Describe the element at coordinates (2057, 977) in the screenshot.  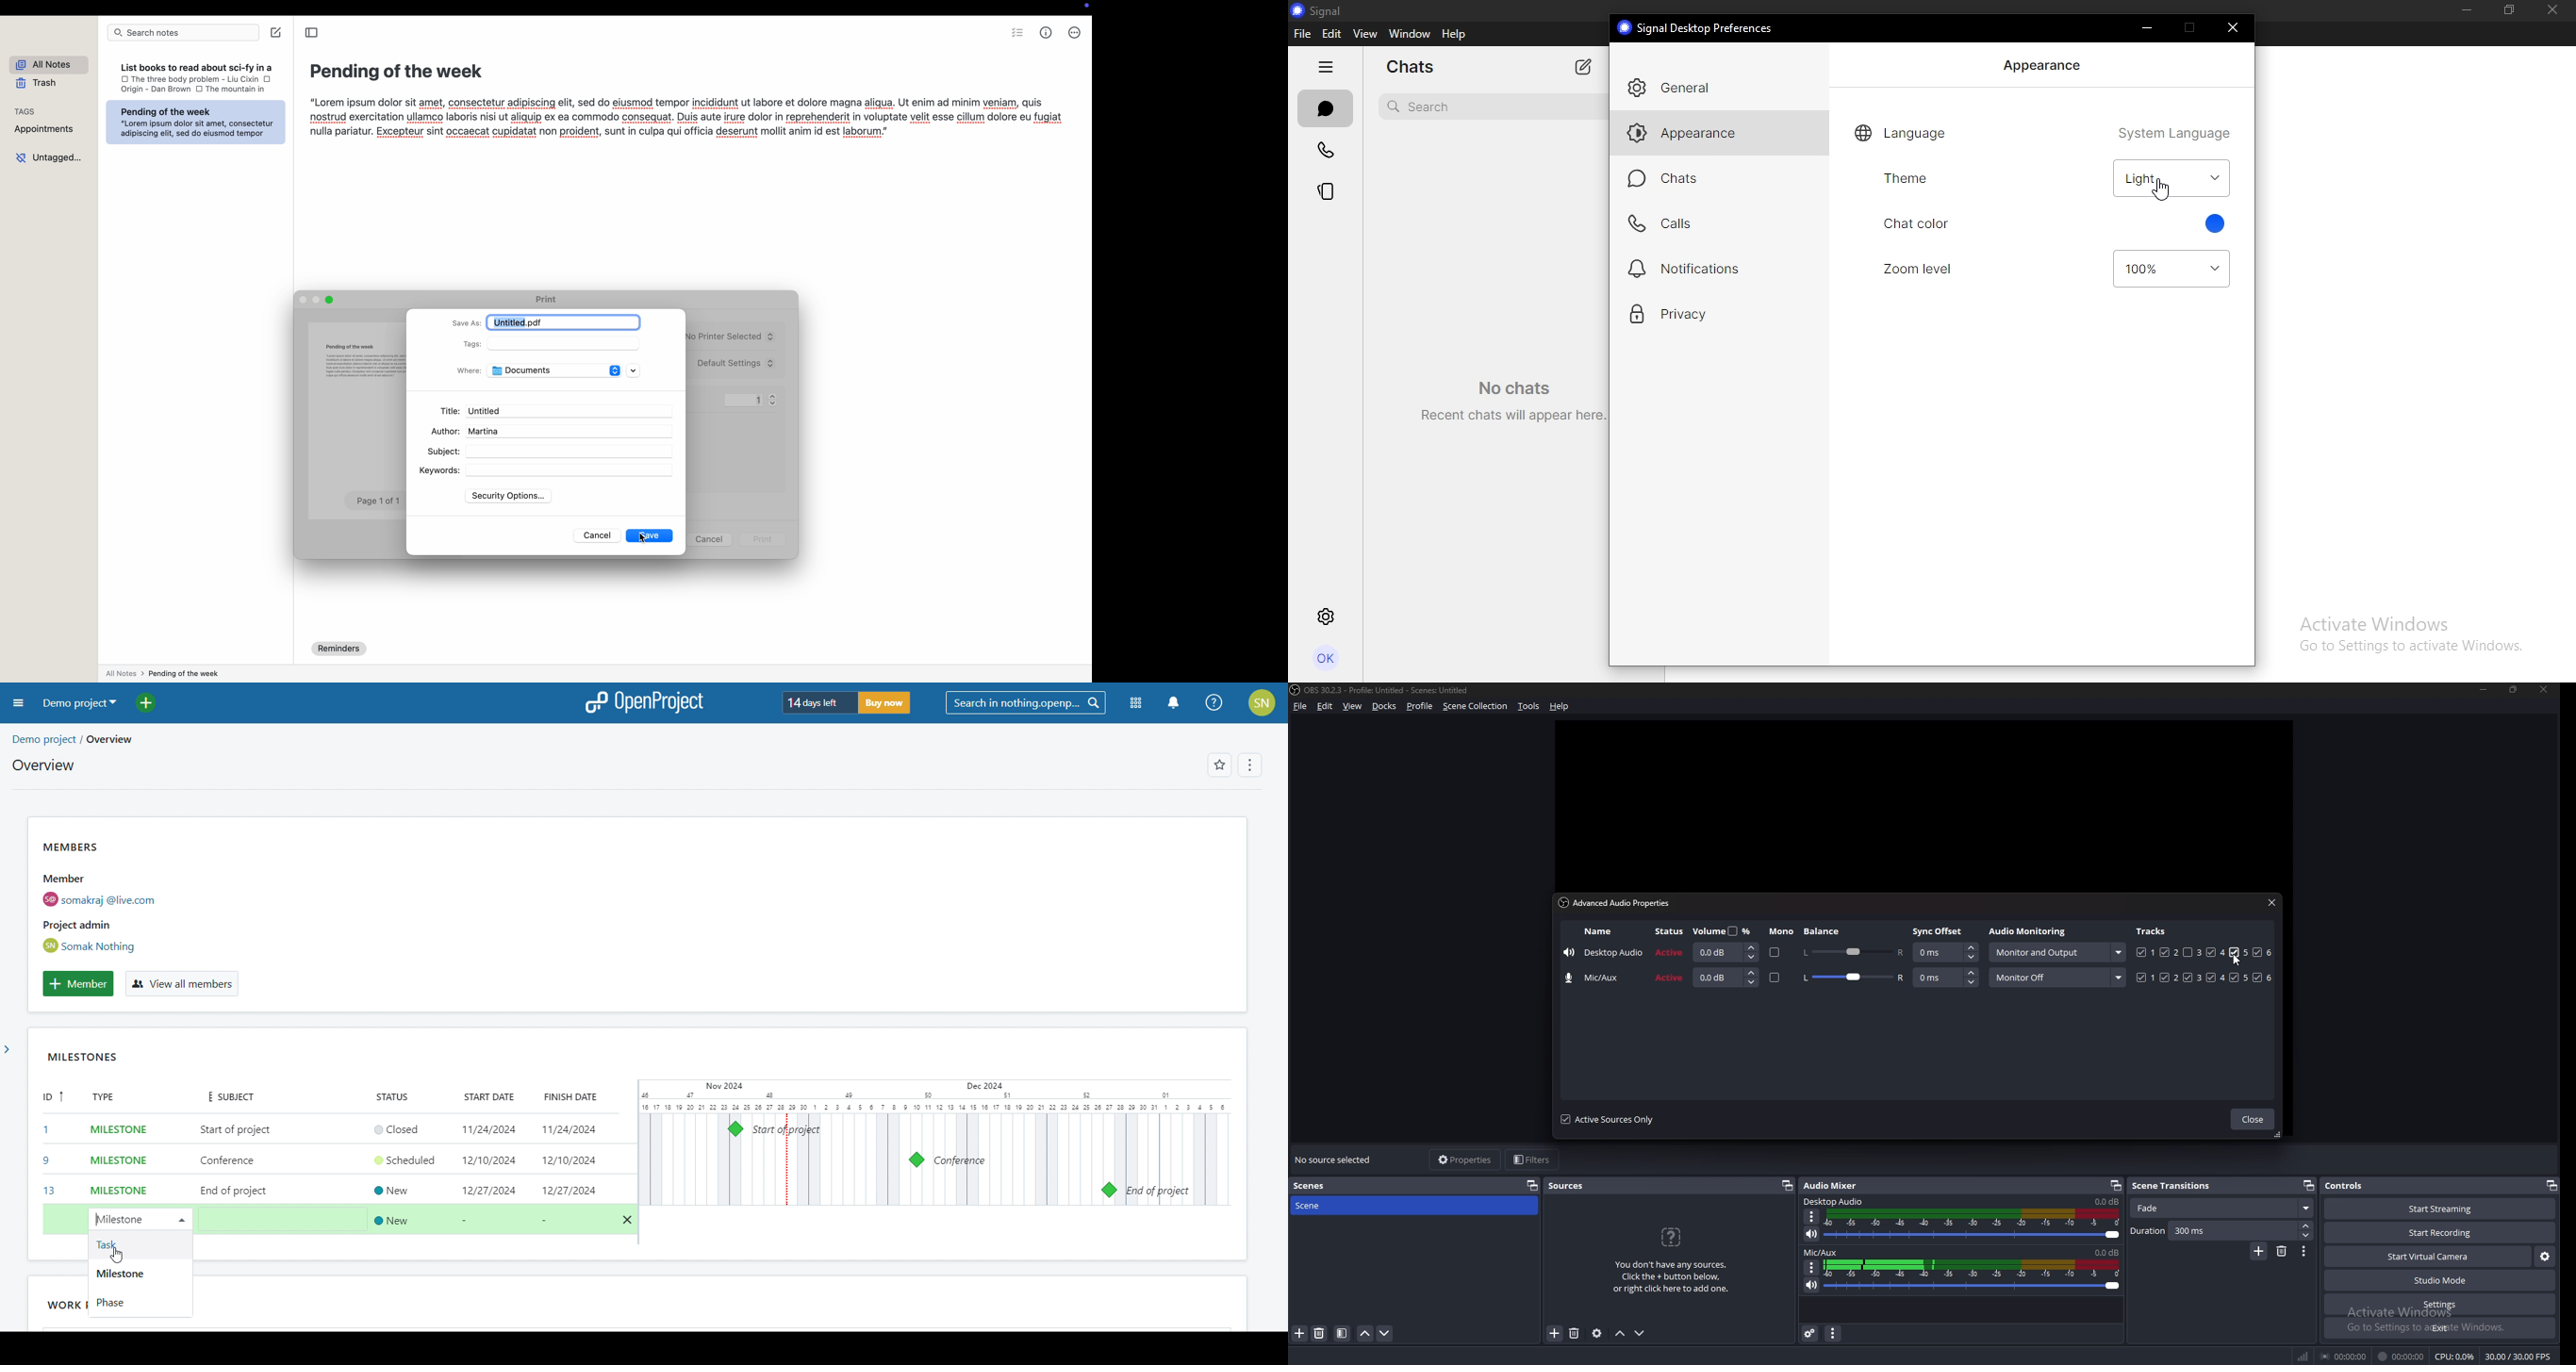
I see `monitor off` at that location.